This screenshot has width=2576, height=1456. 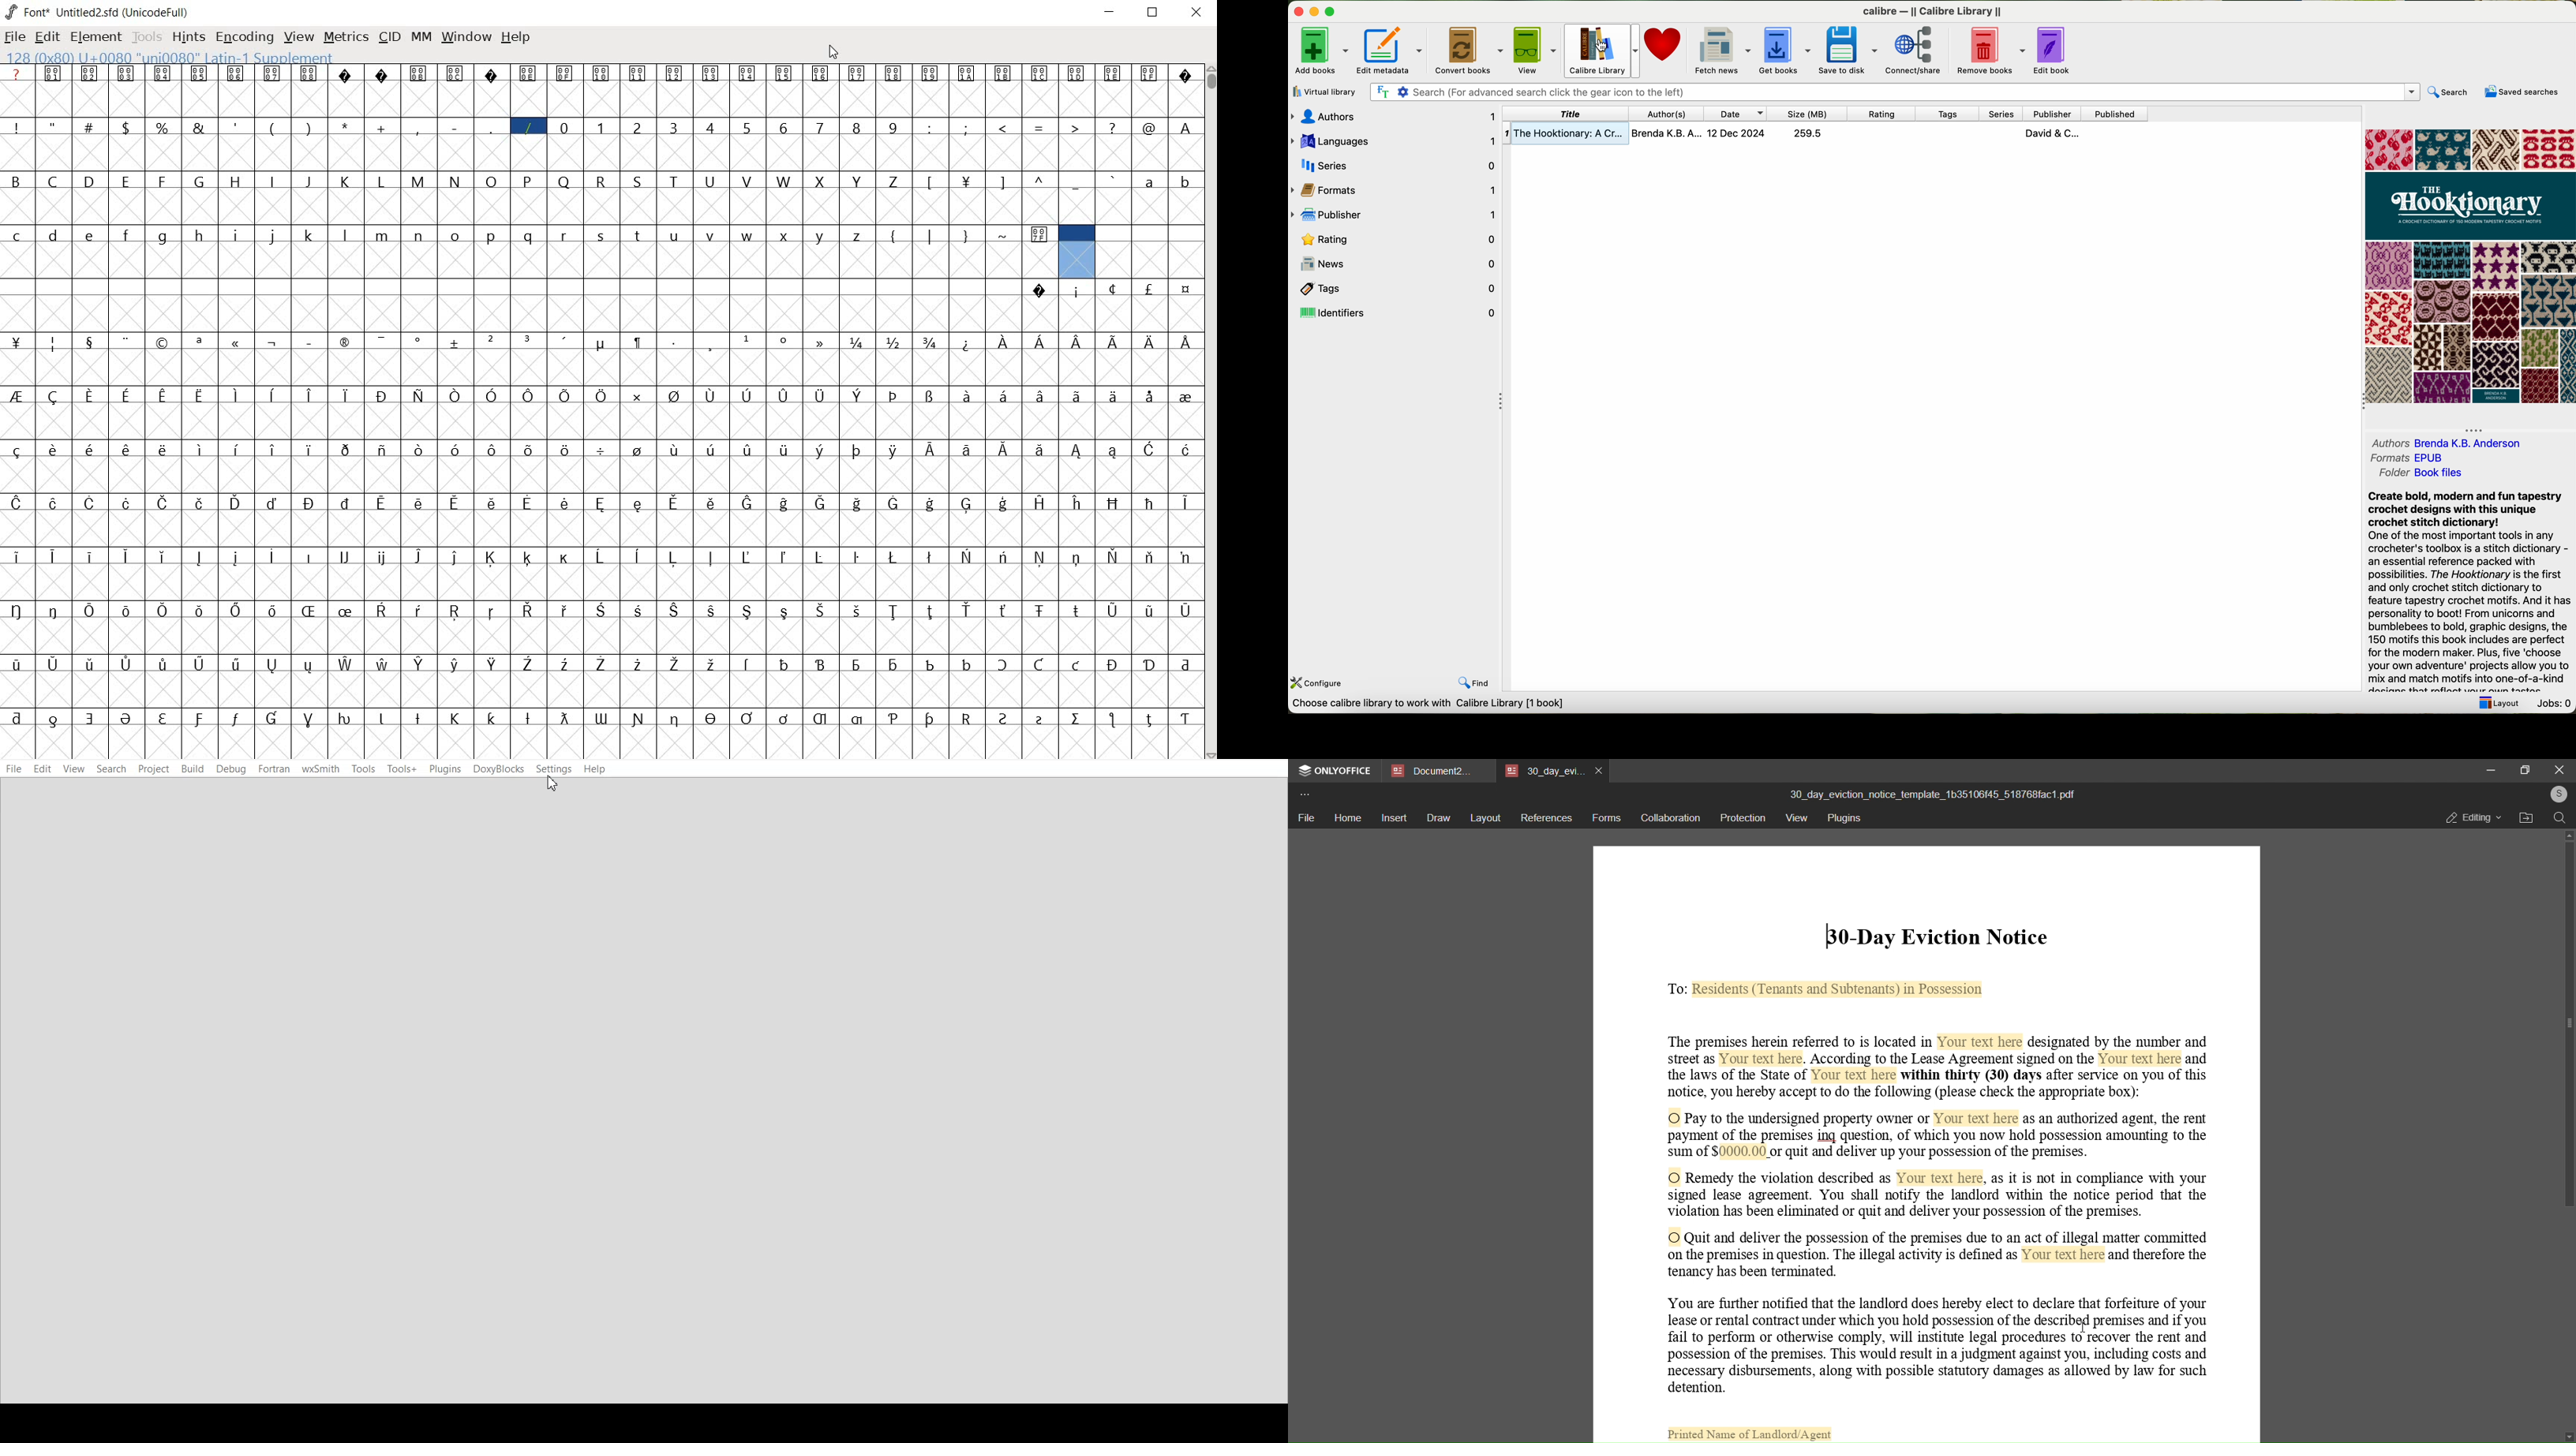 What do you see at coordinates (832, 51) in the screenshot?
I see `Cursor` at bounding box center [832, 51].